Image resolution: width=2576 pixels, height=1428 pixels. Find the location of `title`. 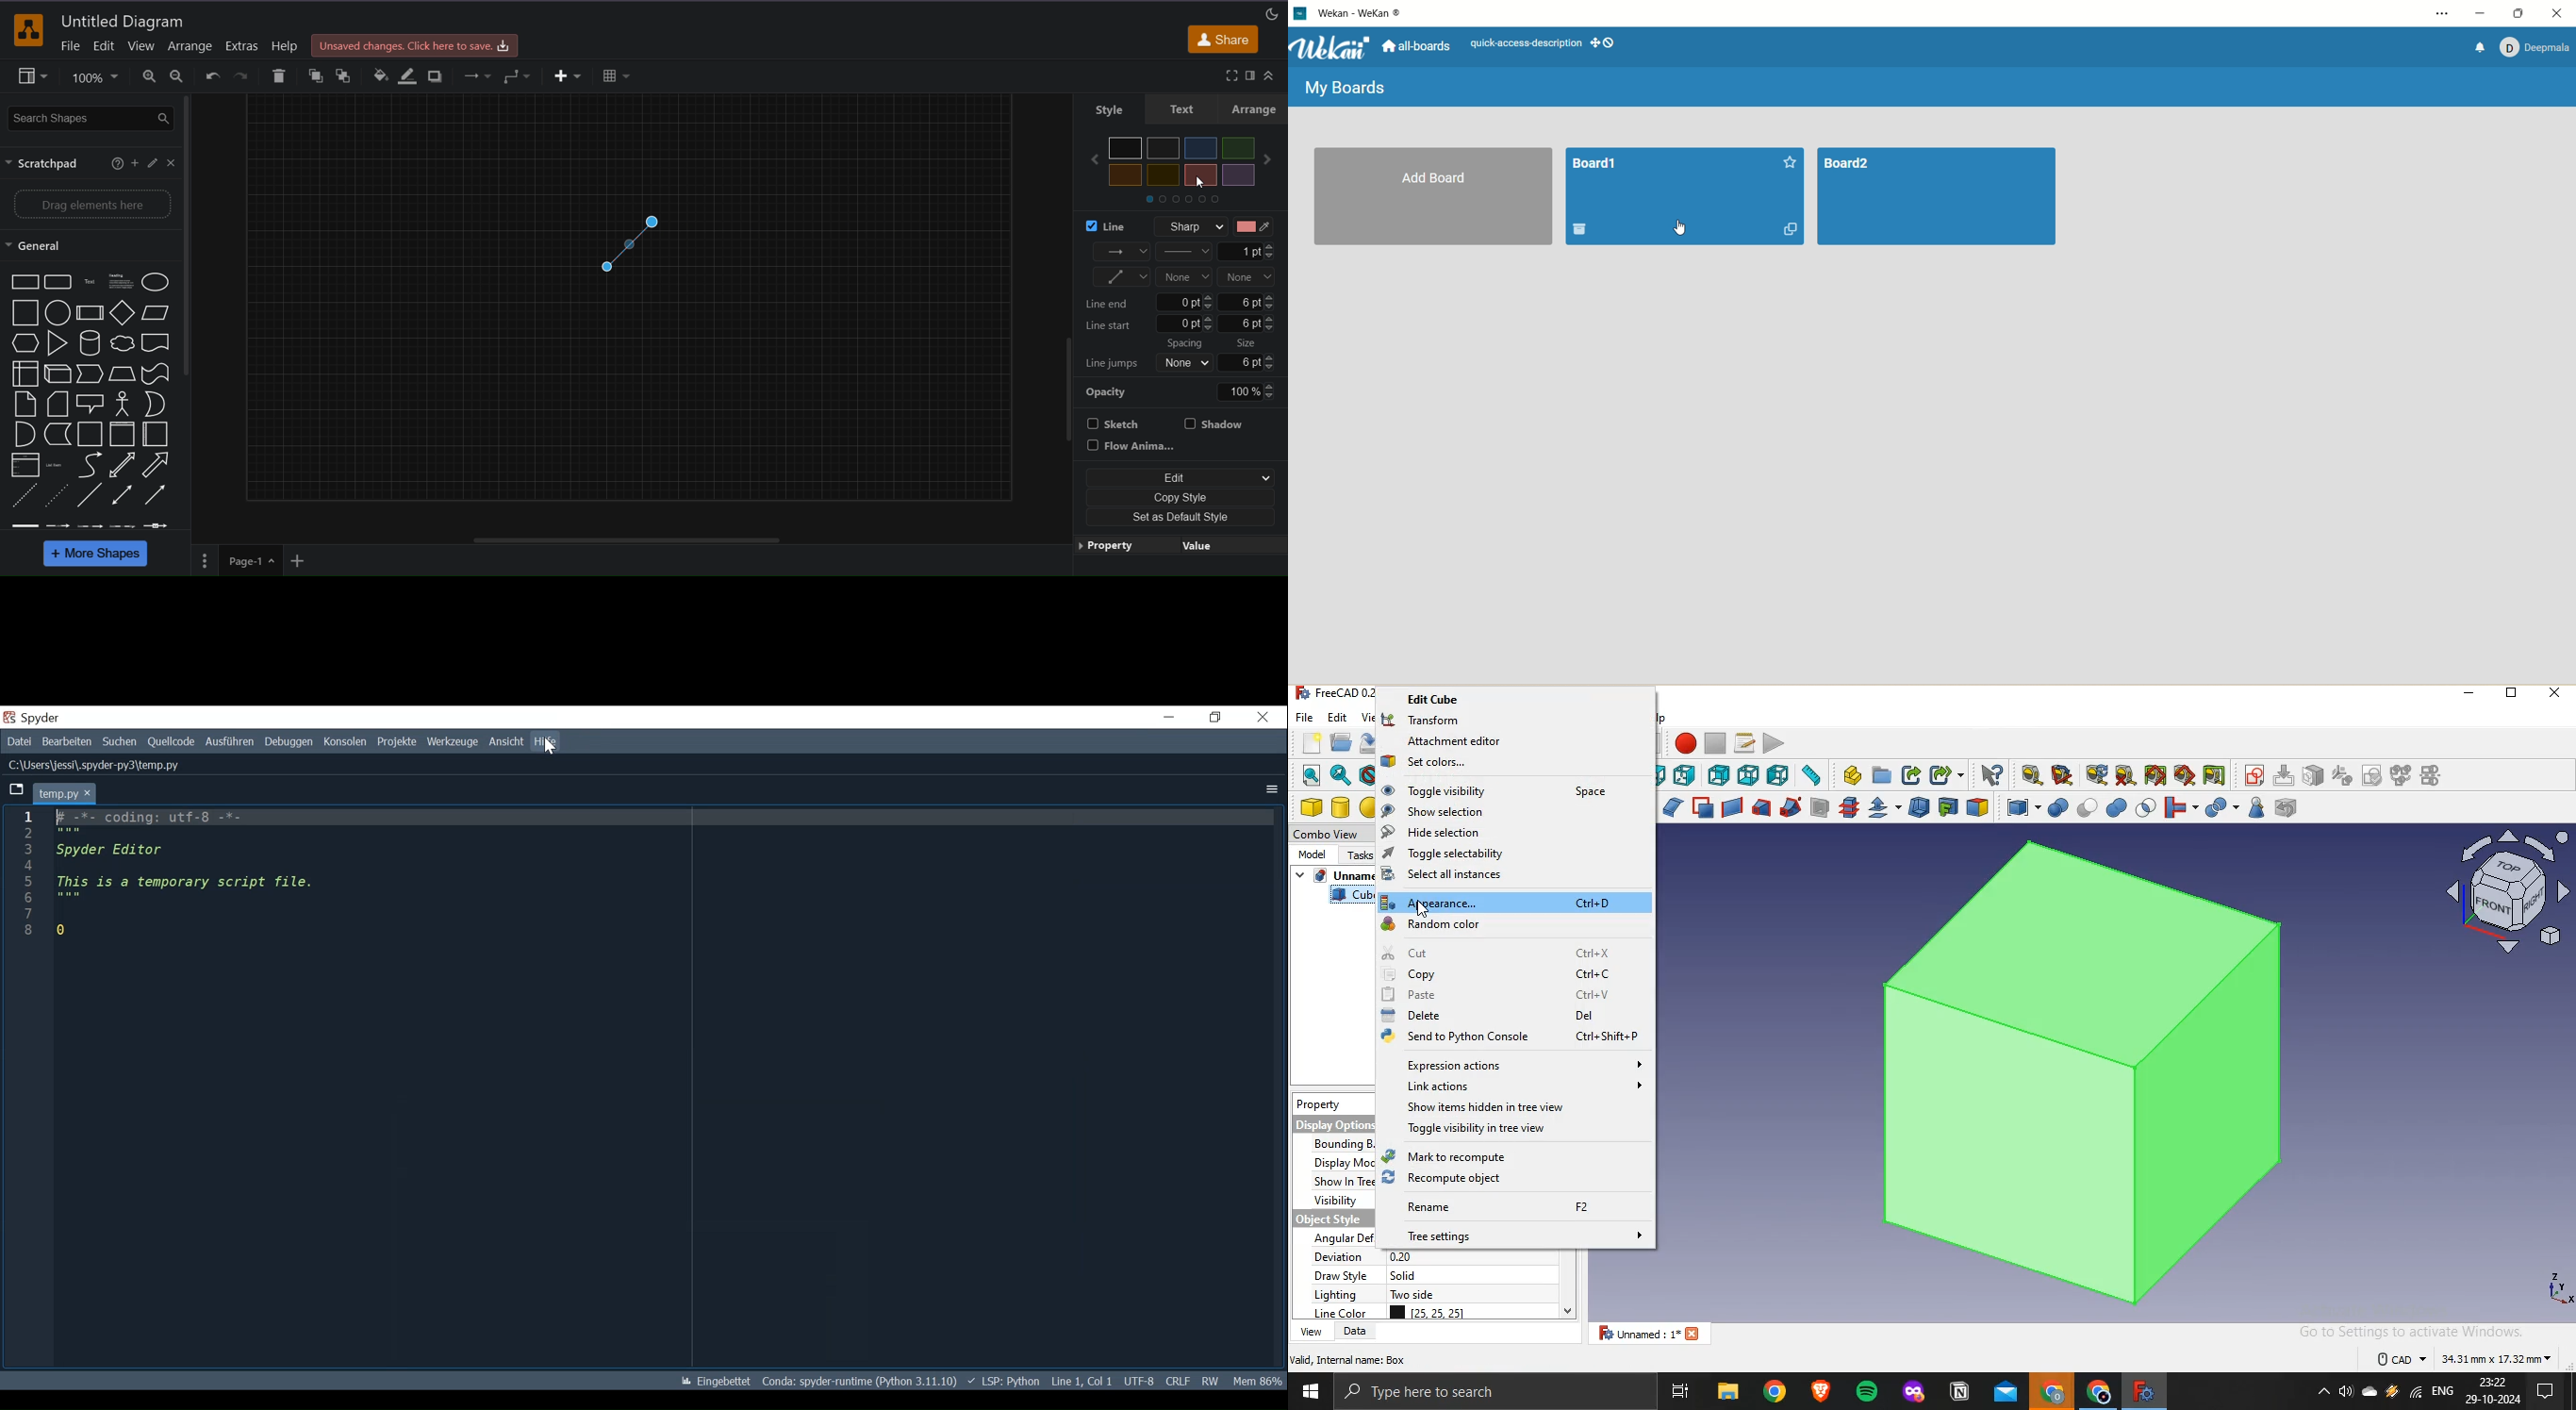

title is located at coordinates (125, 21).